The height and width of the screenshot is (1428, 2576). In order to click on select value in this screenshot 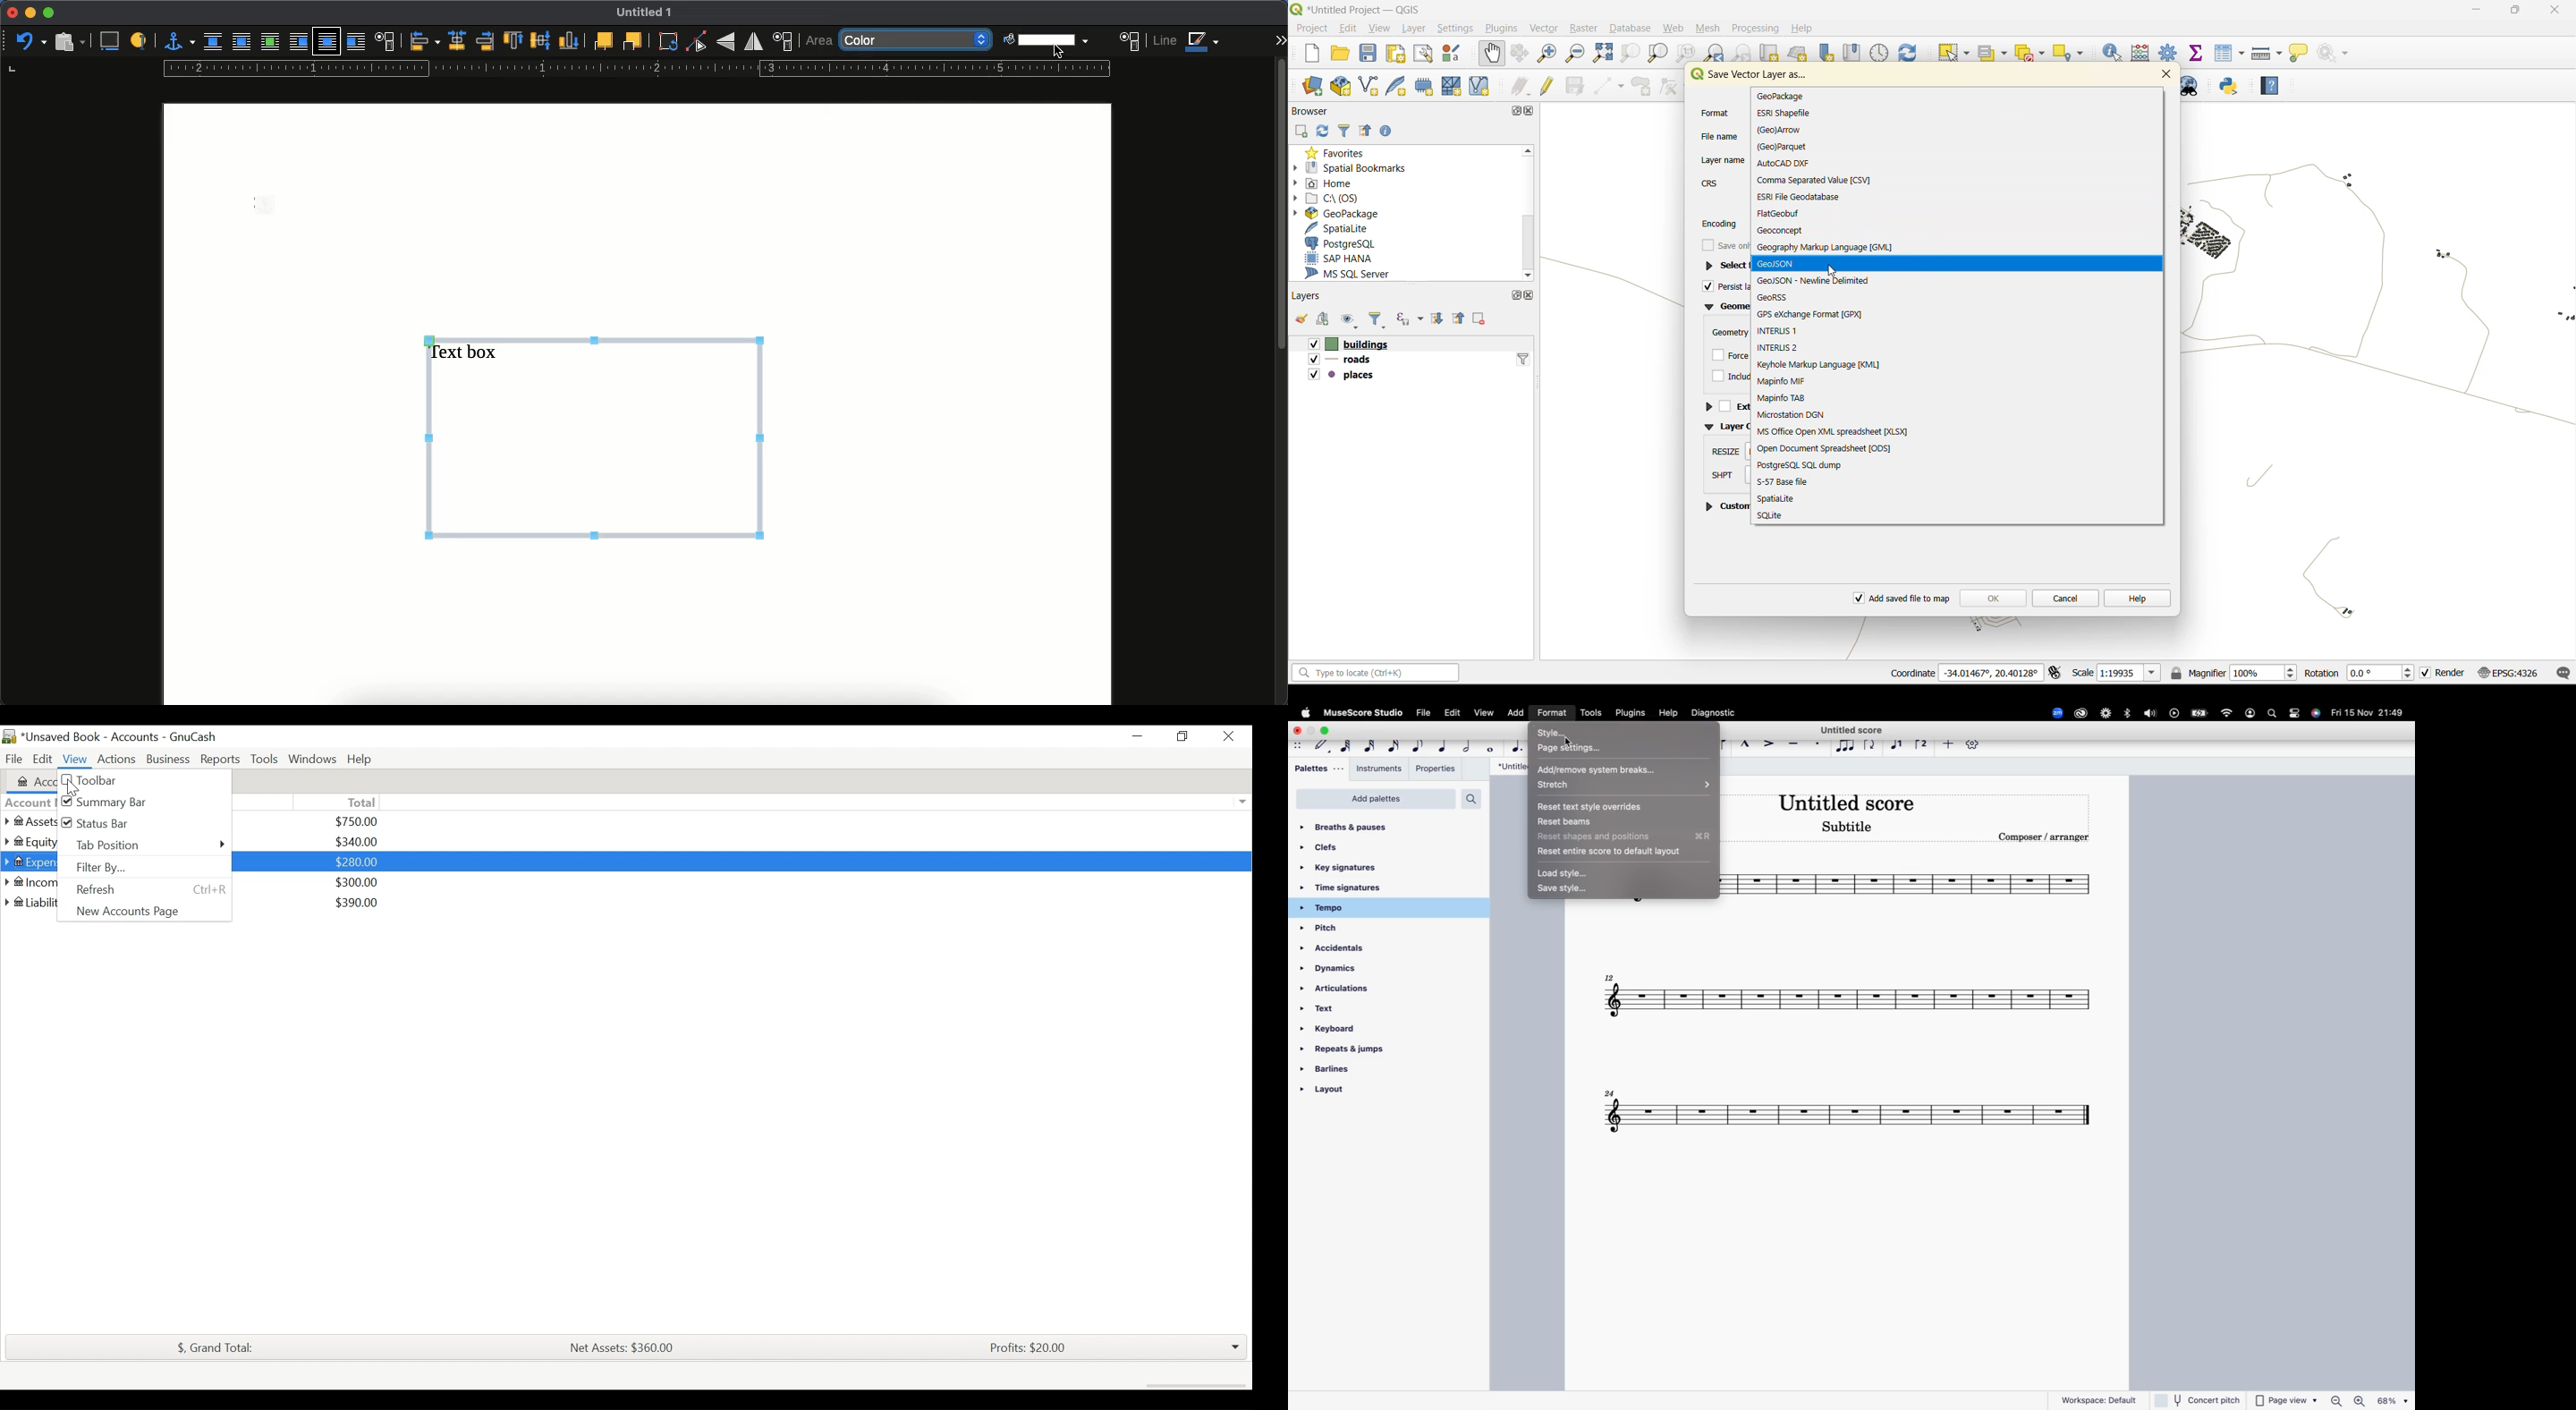, I will do `click(1994, 53)`.